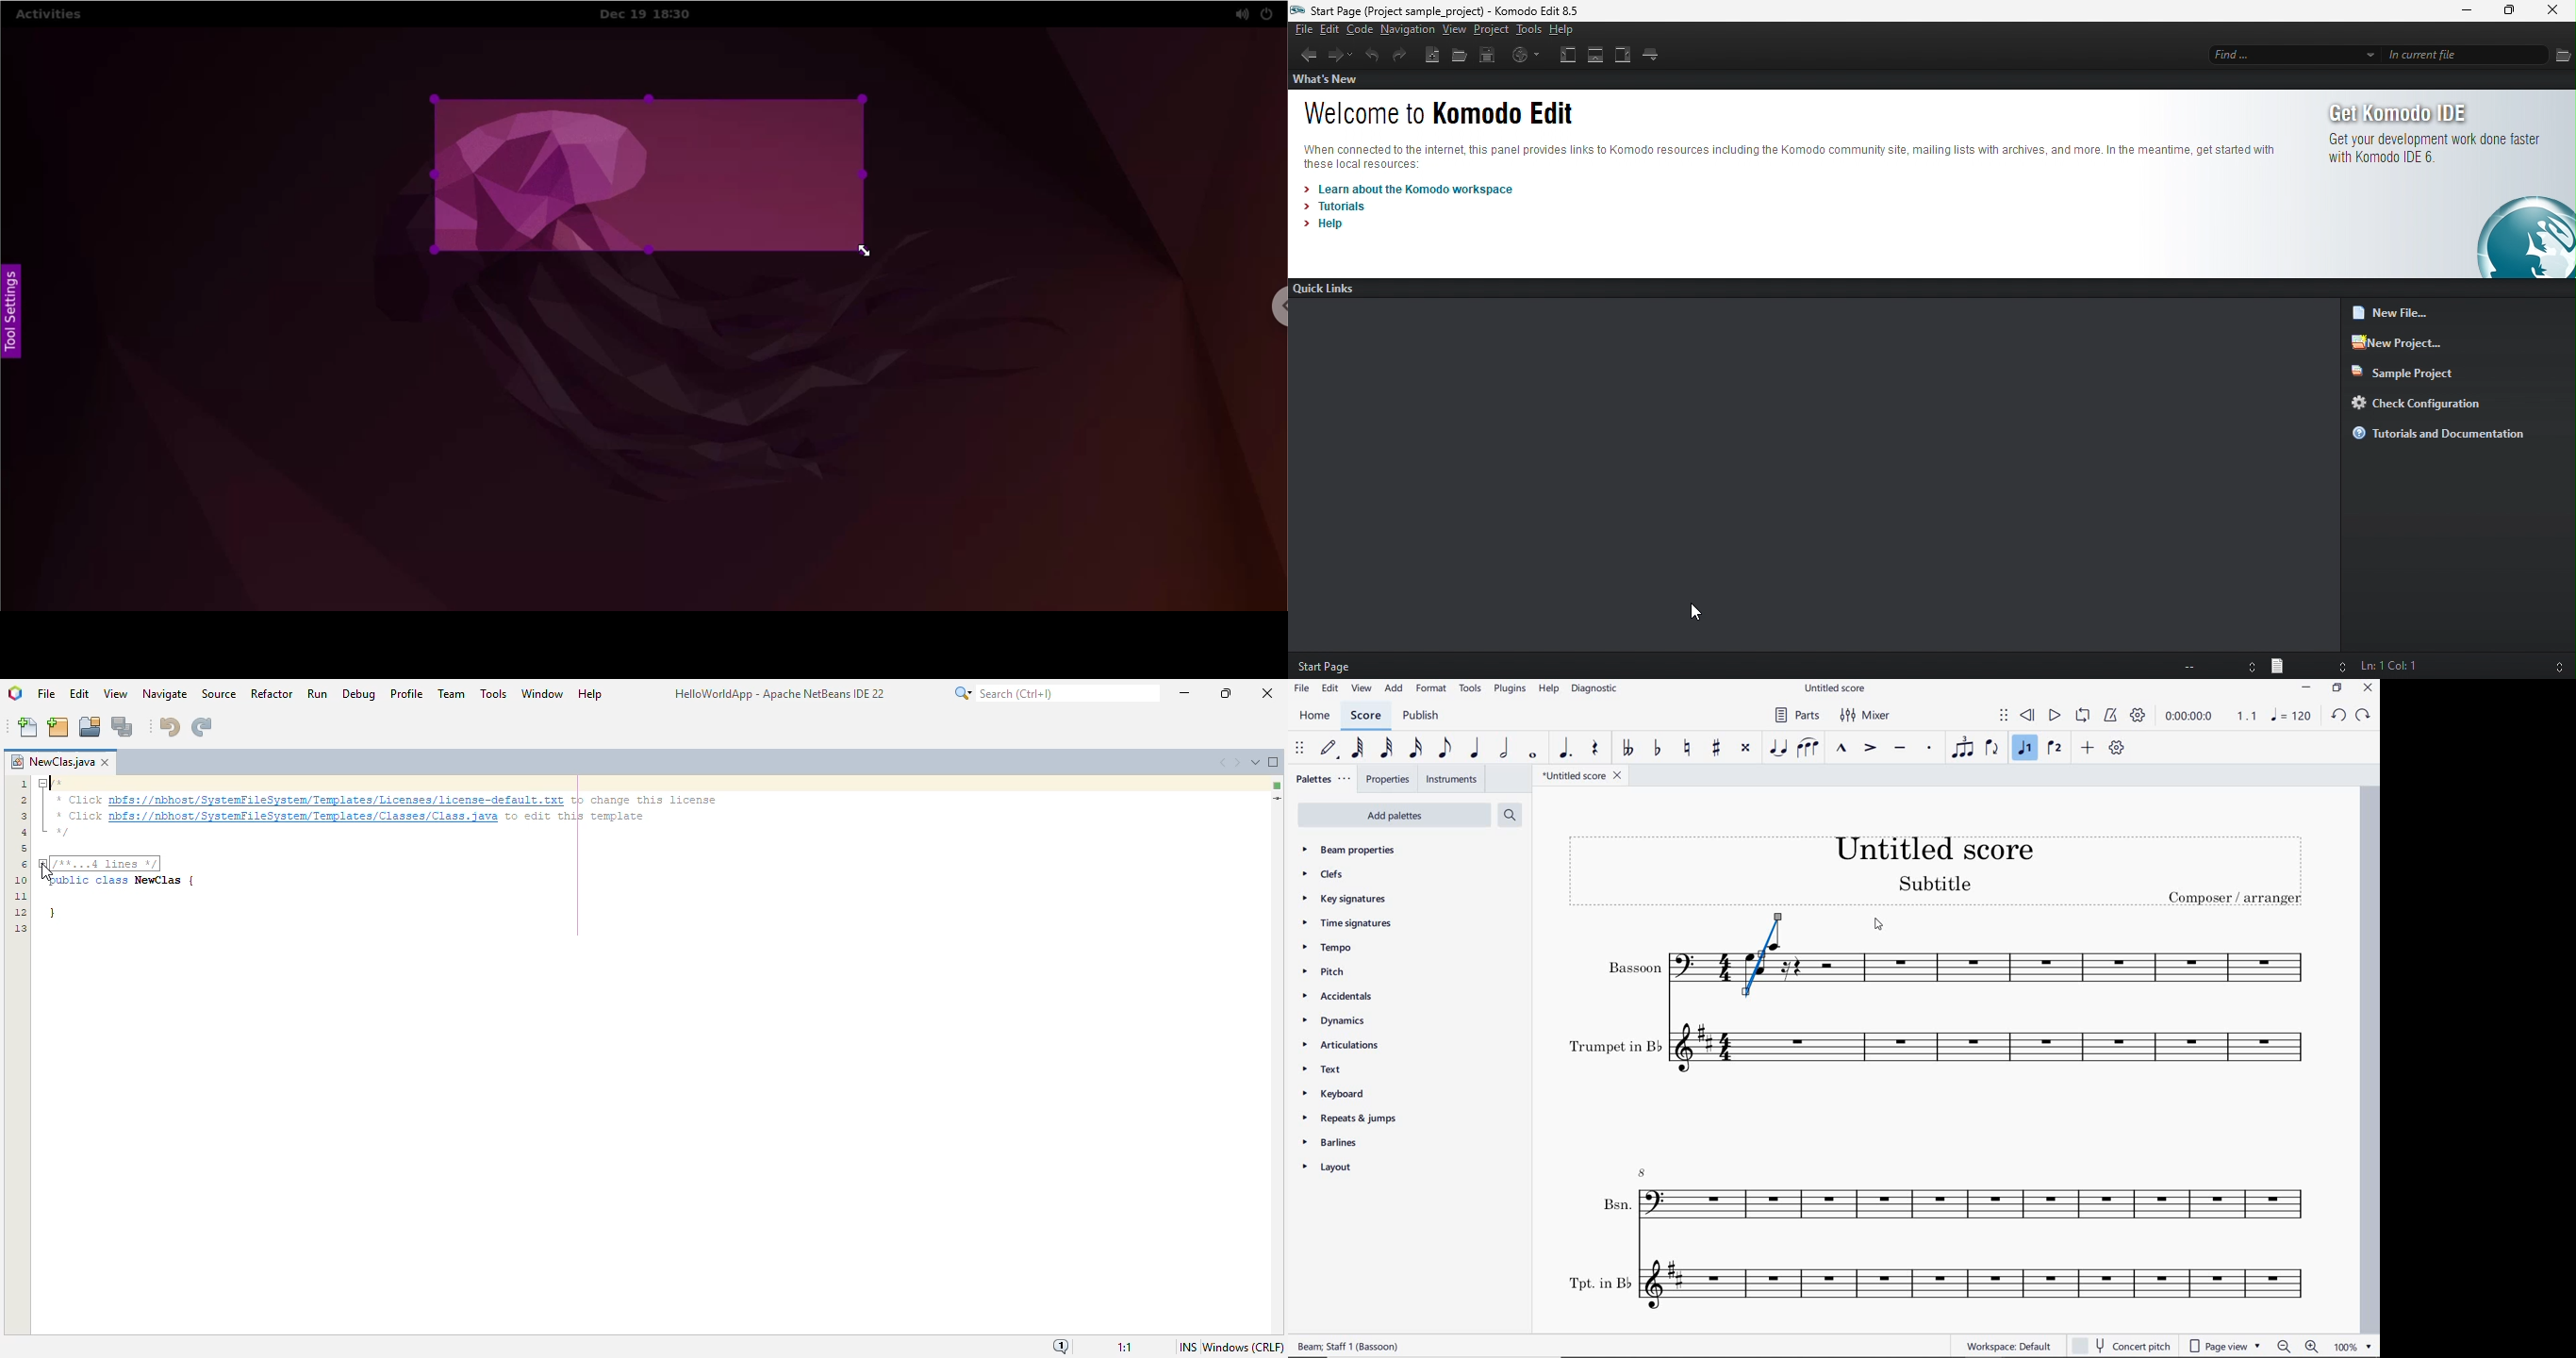 The height and width of the screenshot is (1372, 2576). Describe the element at coordinates (2217, 668) in the screenshot. I see `file encoding` at that location.